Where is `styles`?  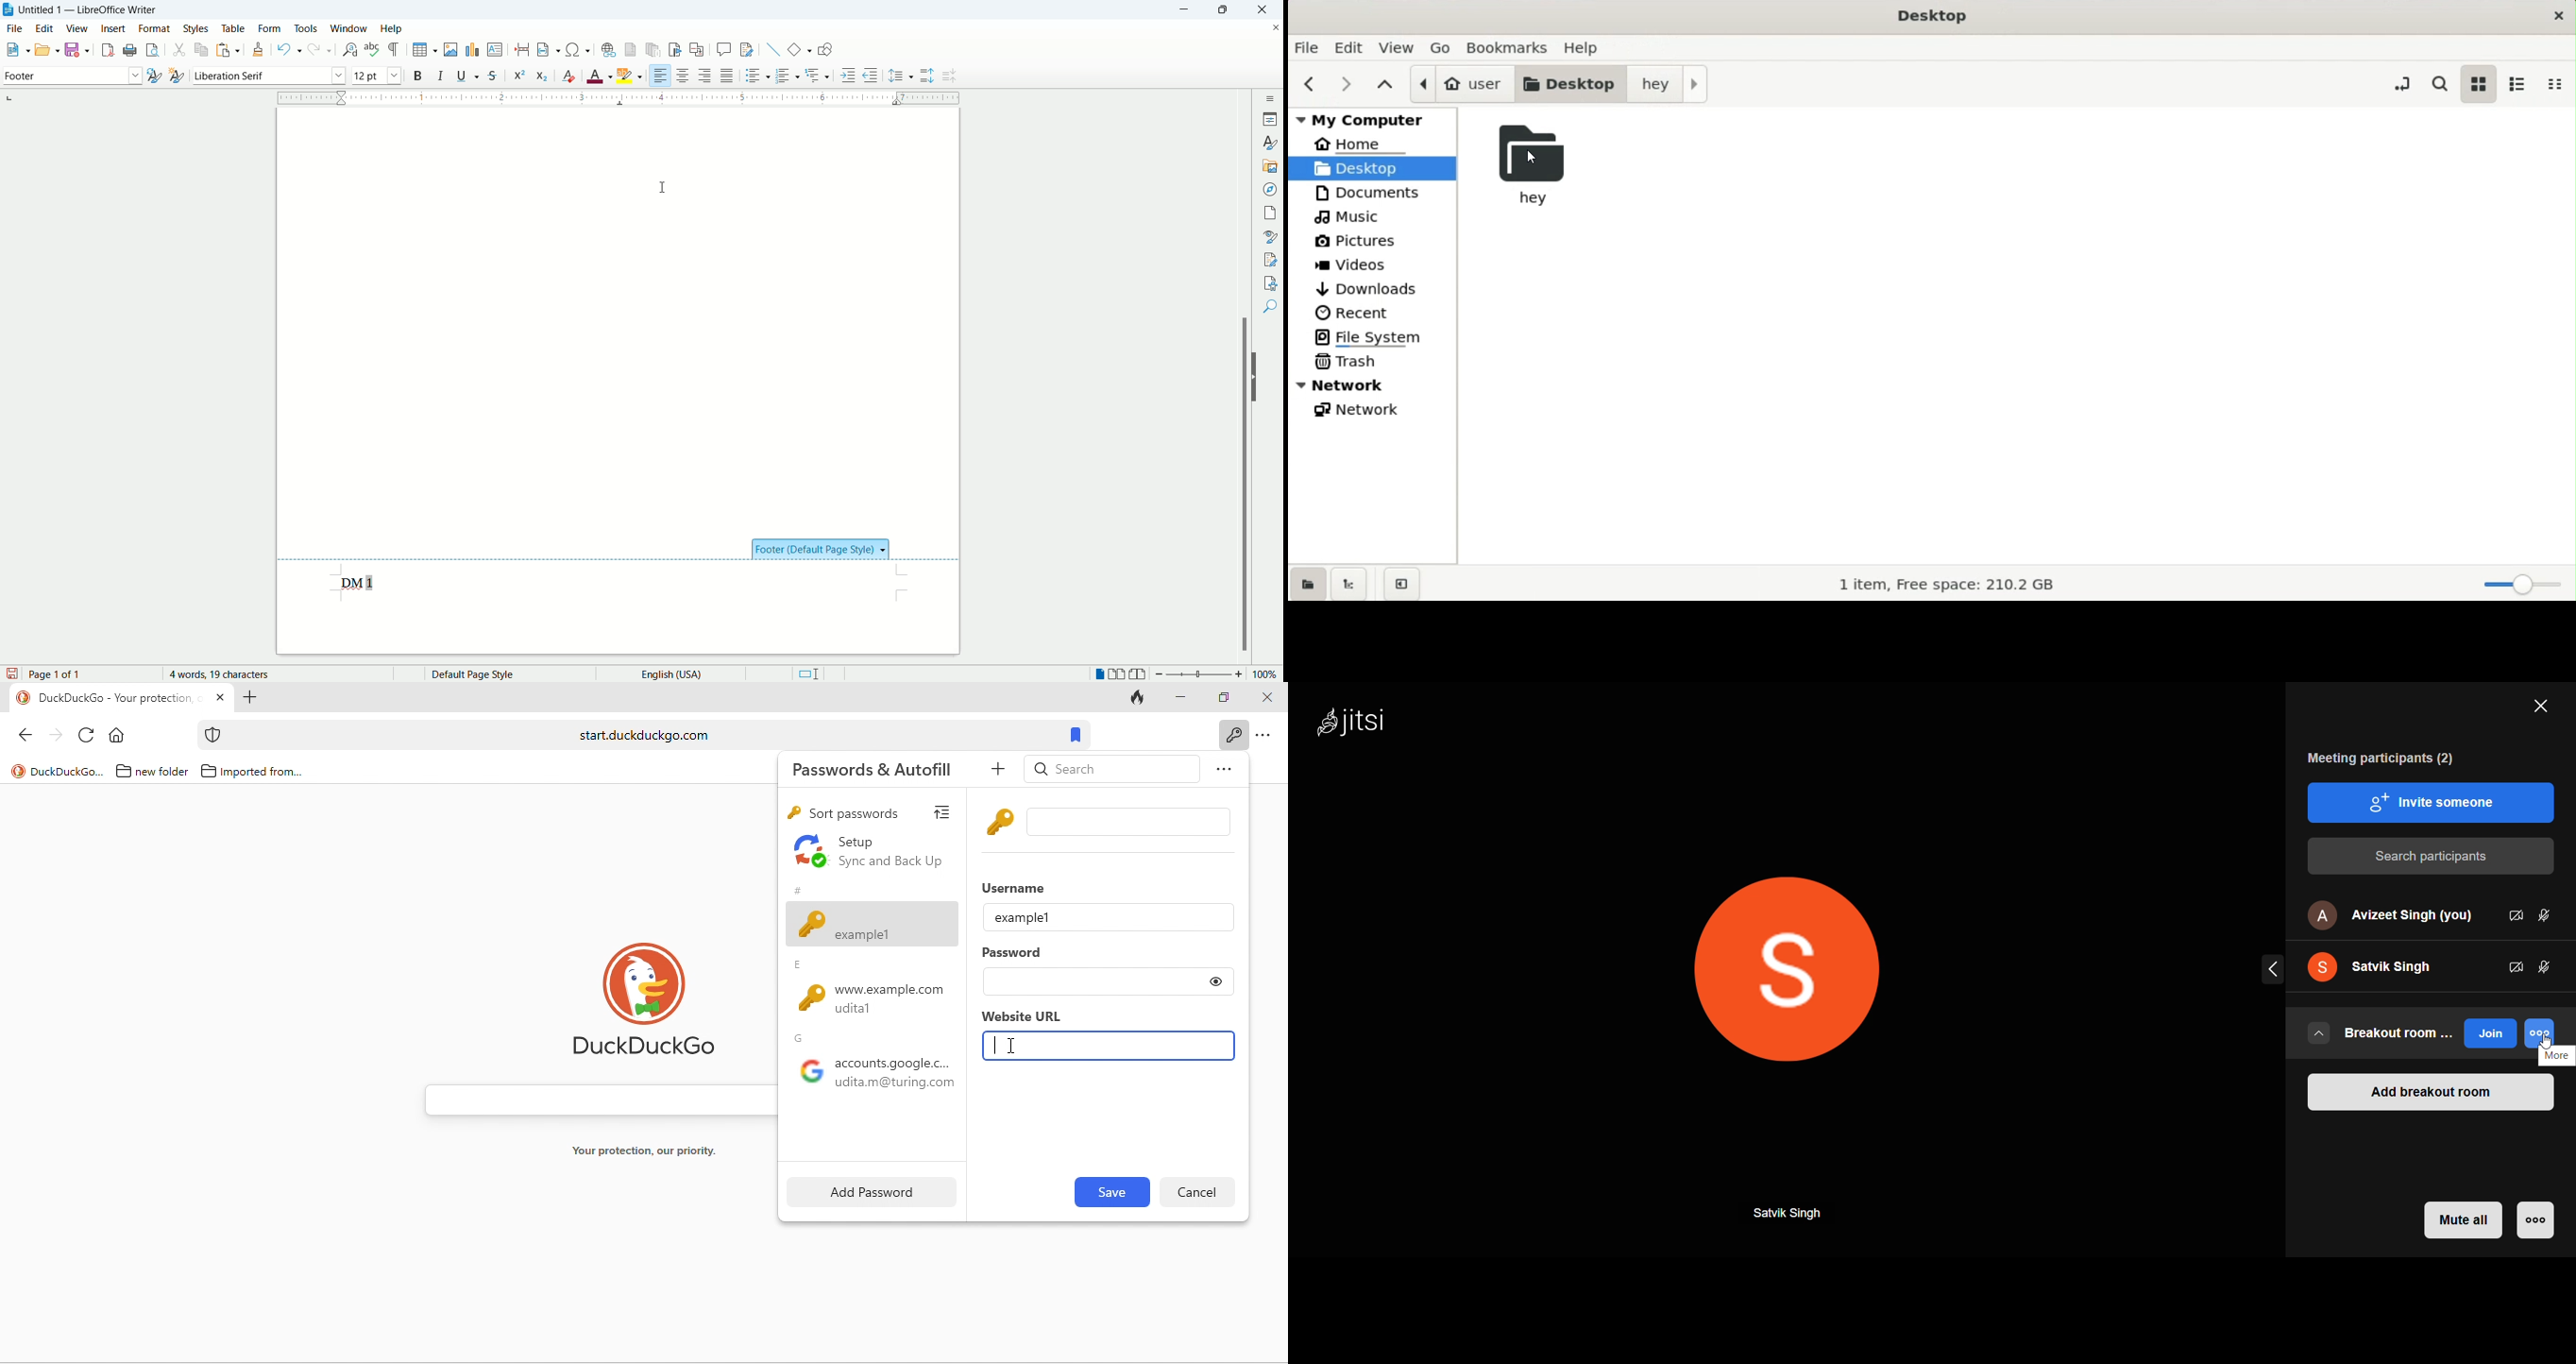 styles is located at coordinates (198, 28).